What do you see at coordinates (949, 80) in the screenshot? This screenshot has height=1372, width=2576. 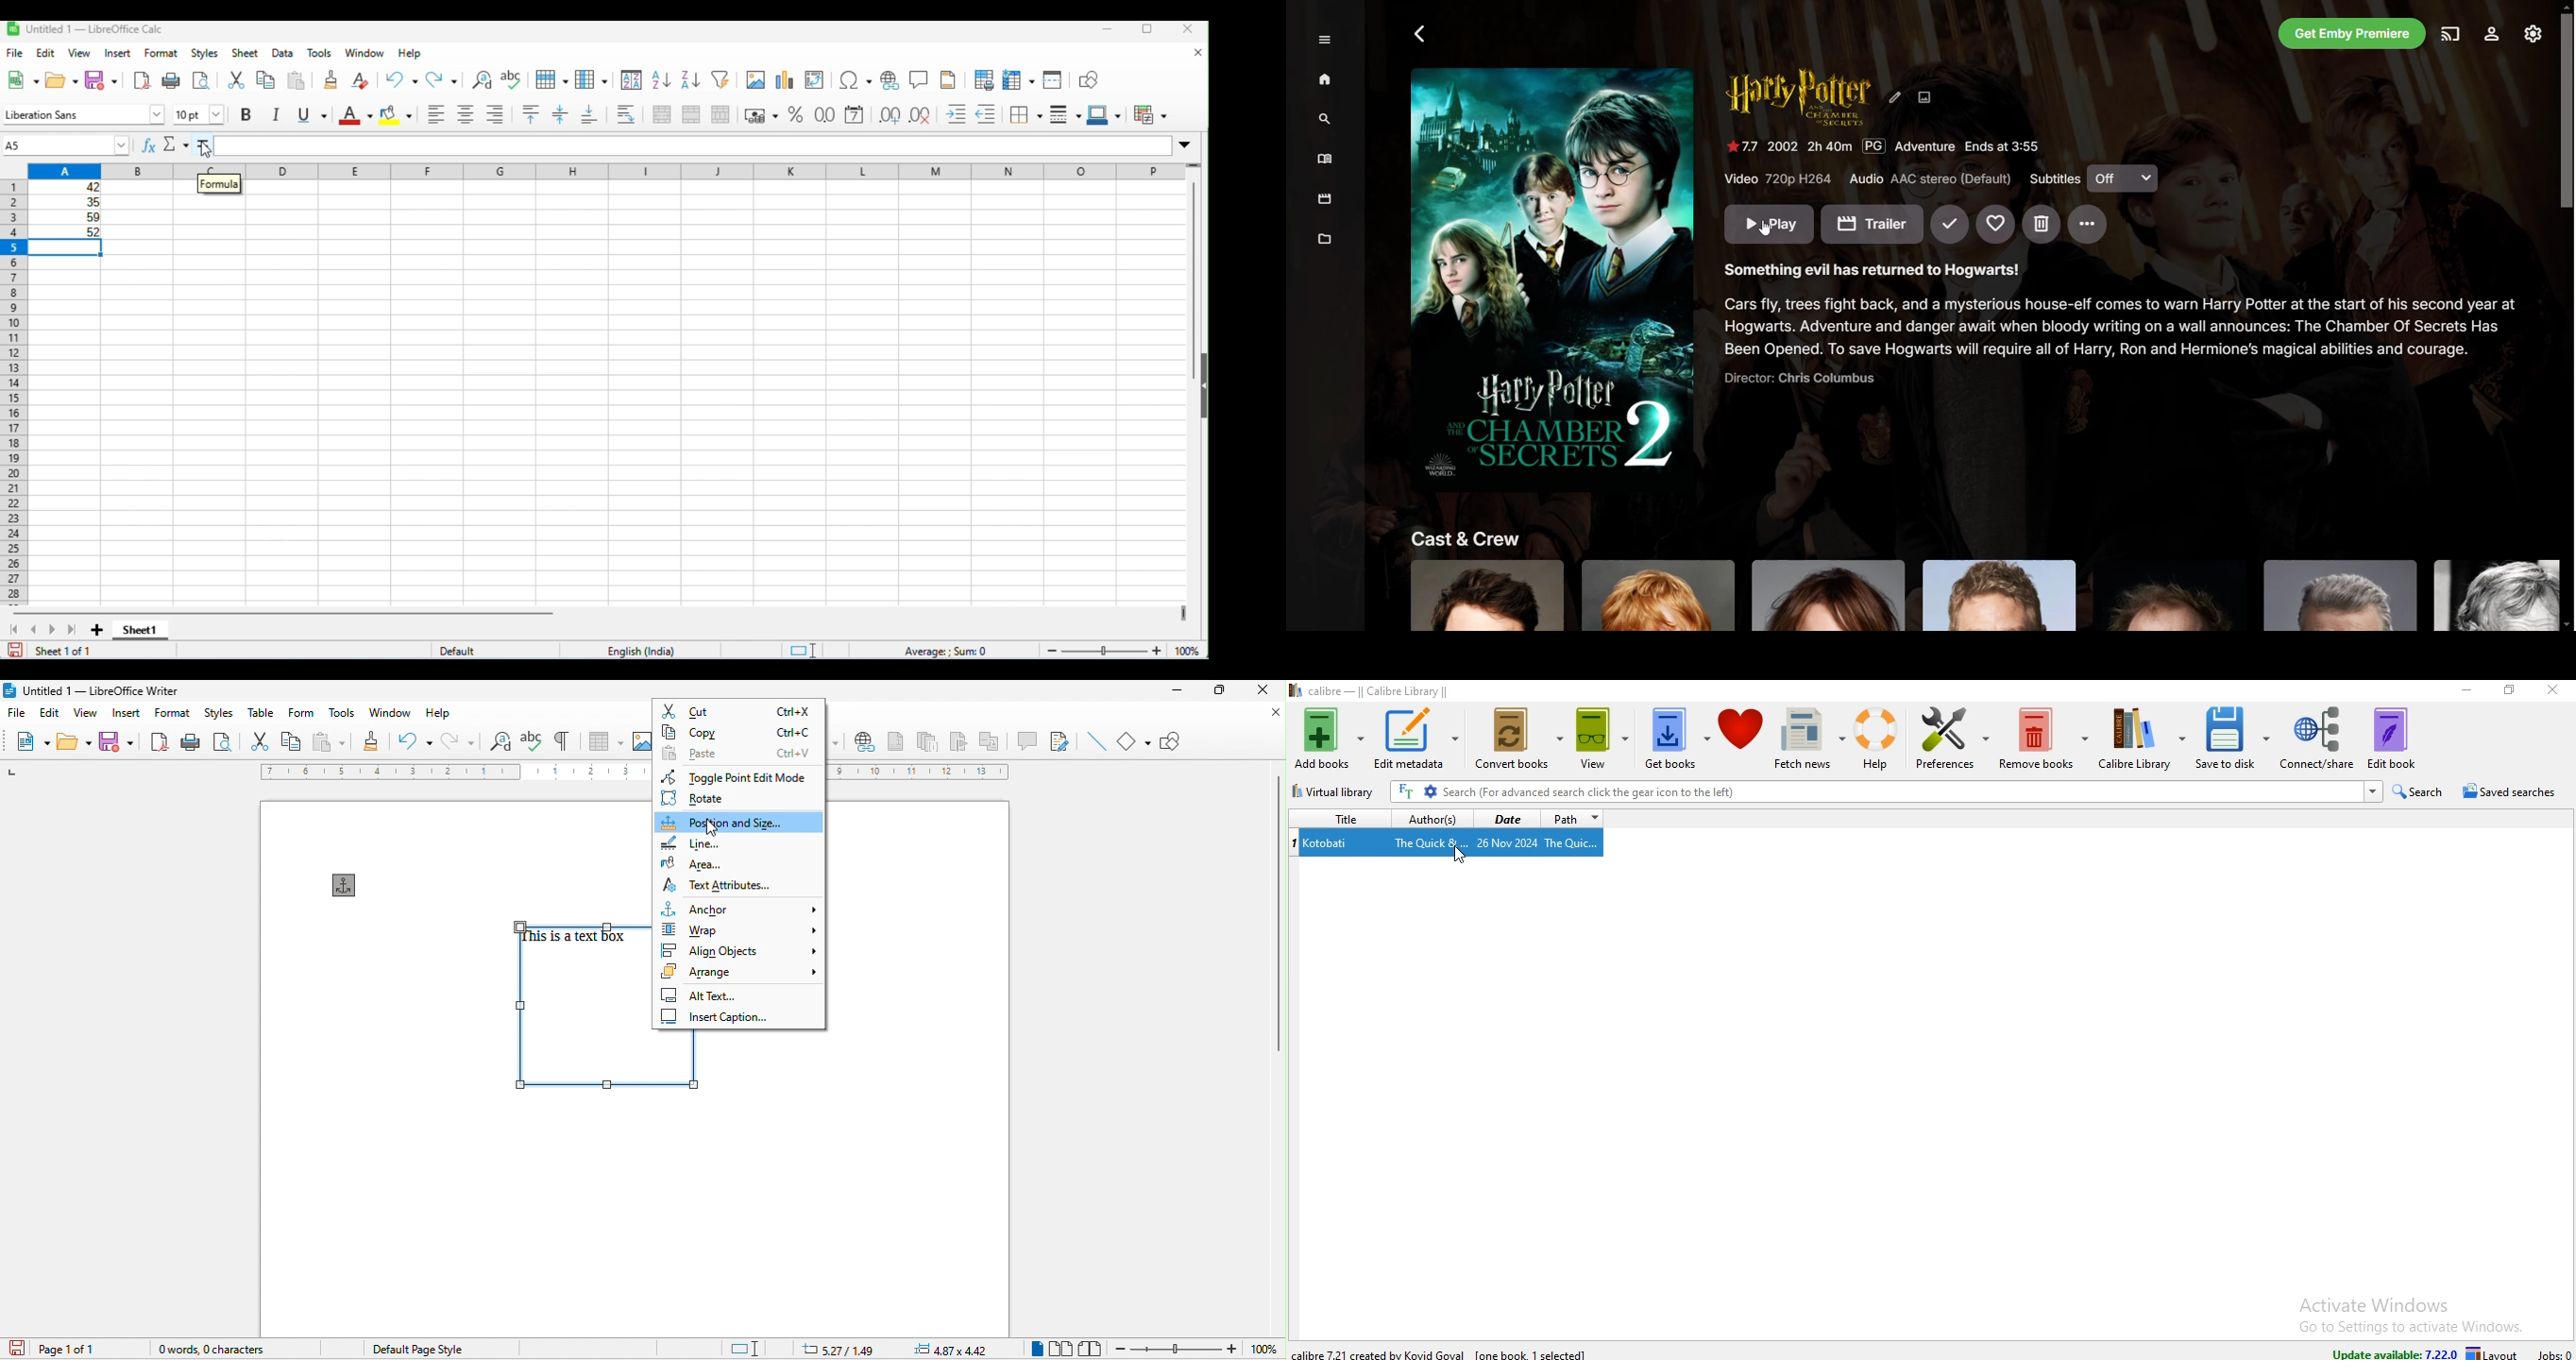 I see `insert header and footer` at bounding box center [949, 80].